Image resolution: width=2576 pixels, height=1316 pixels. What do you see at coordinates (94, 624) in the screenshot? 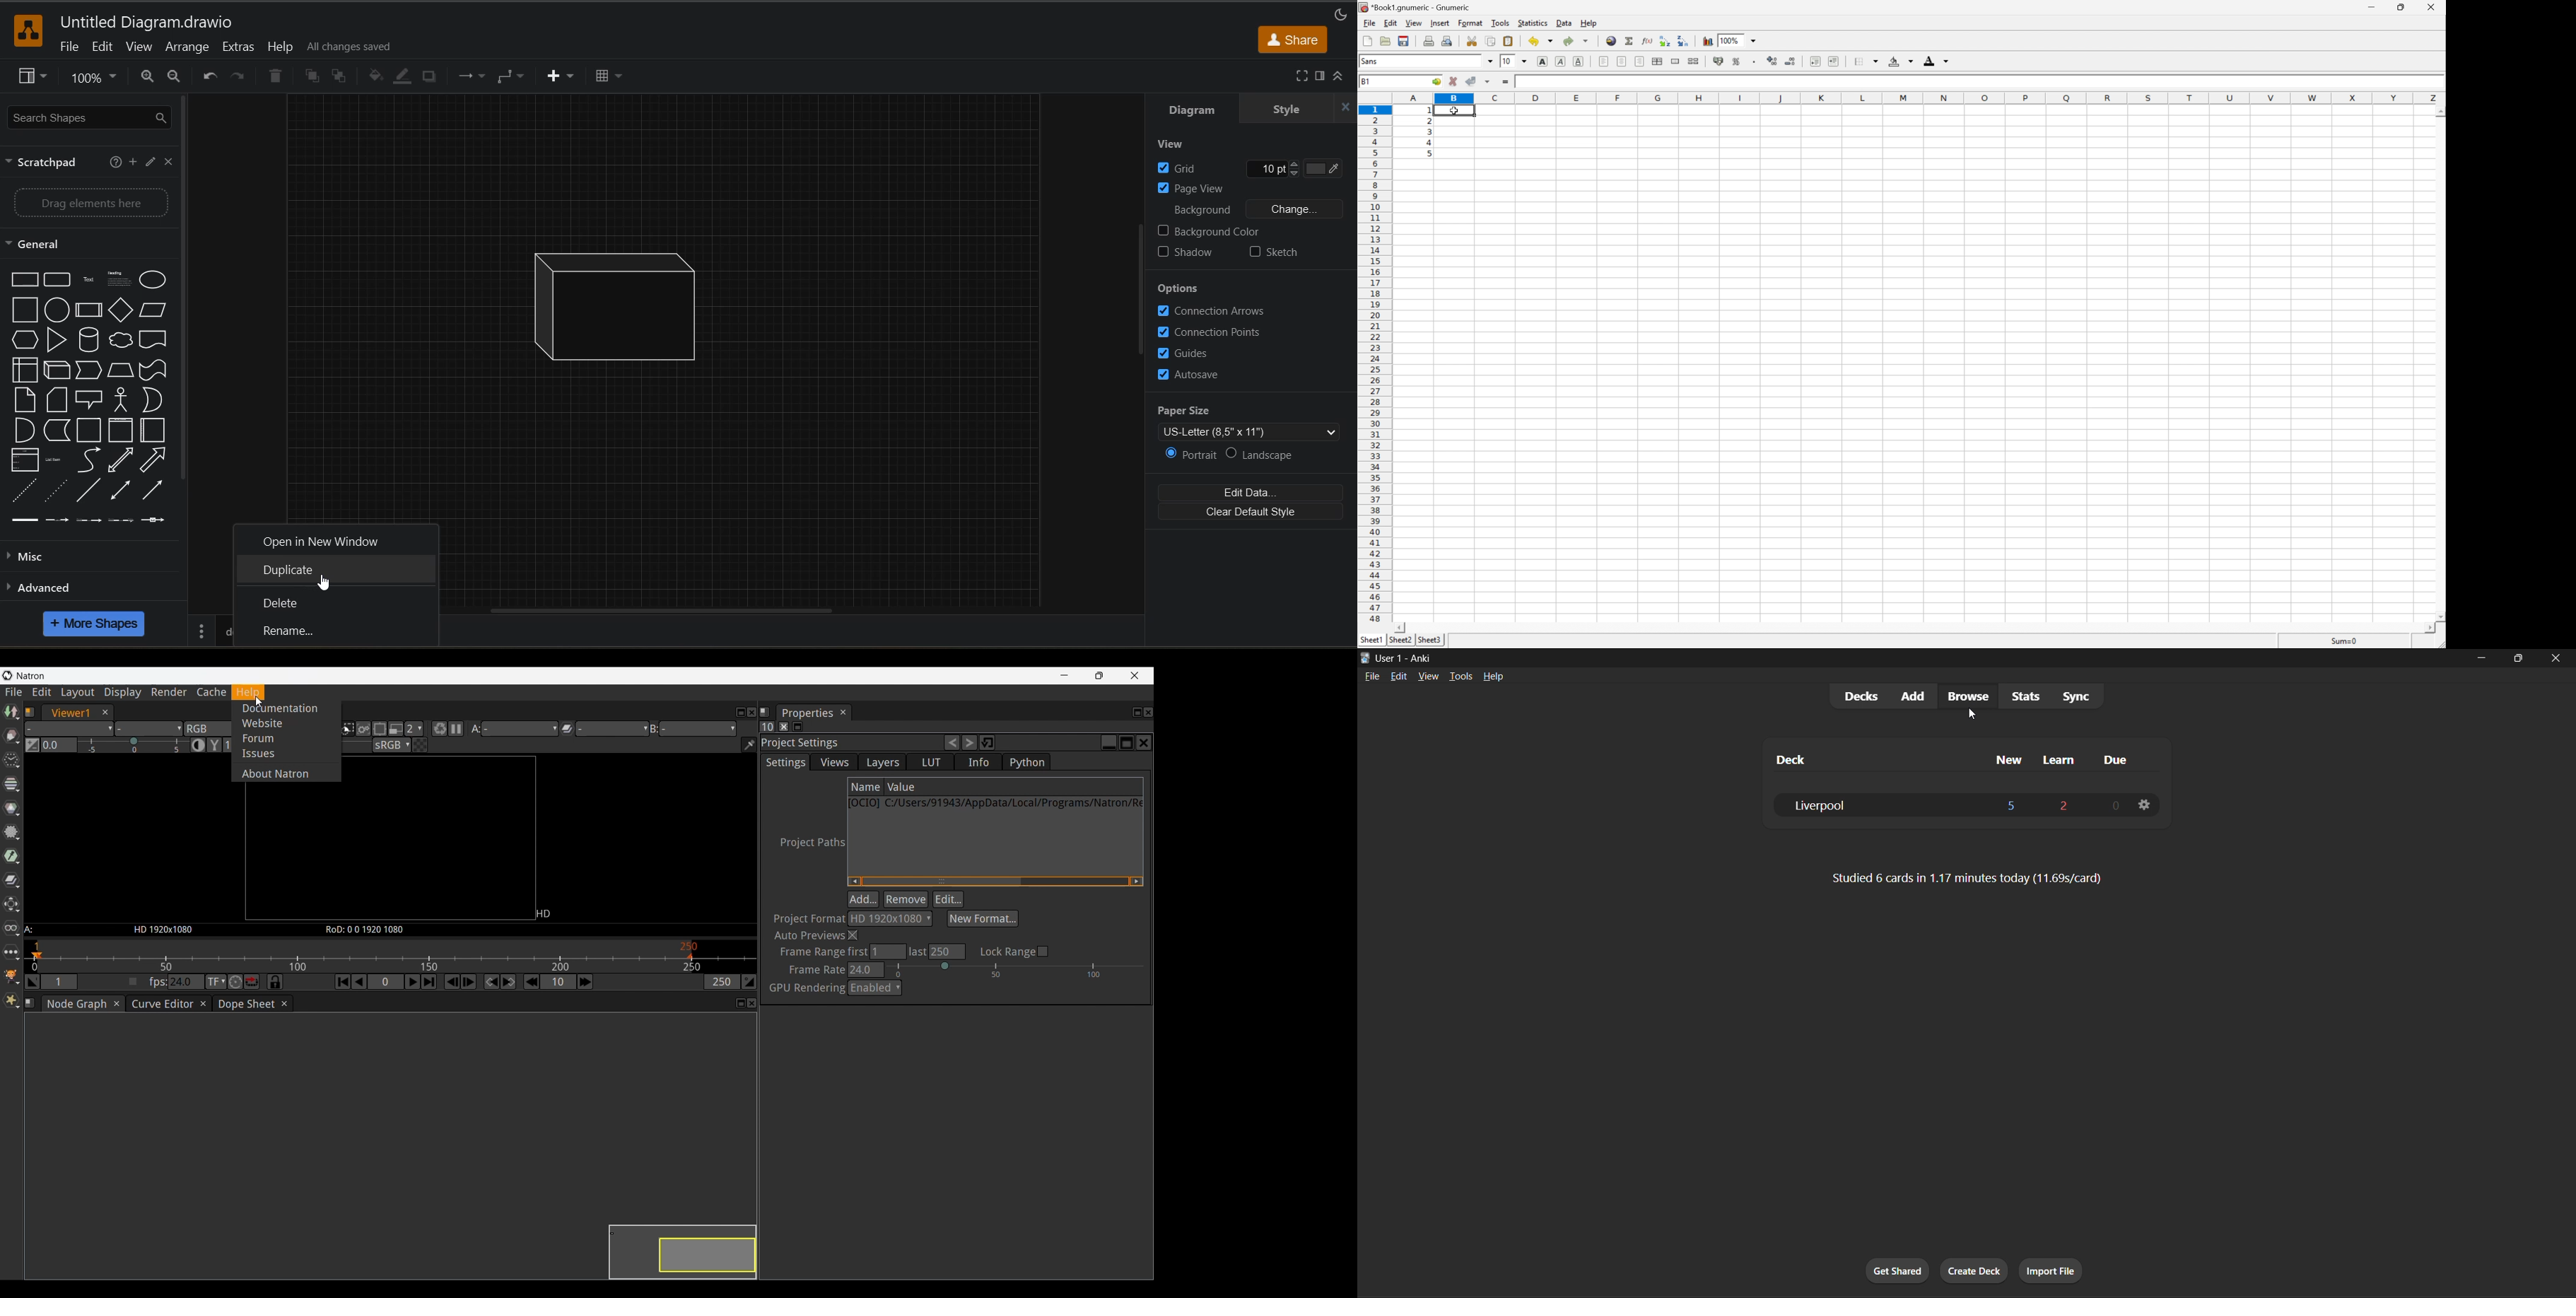
I see `more shapes` at bounding box center [94, 624].